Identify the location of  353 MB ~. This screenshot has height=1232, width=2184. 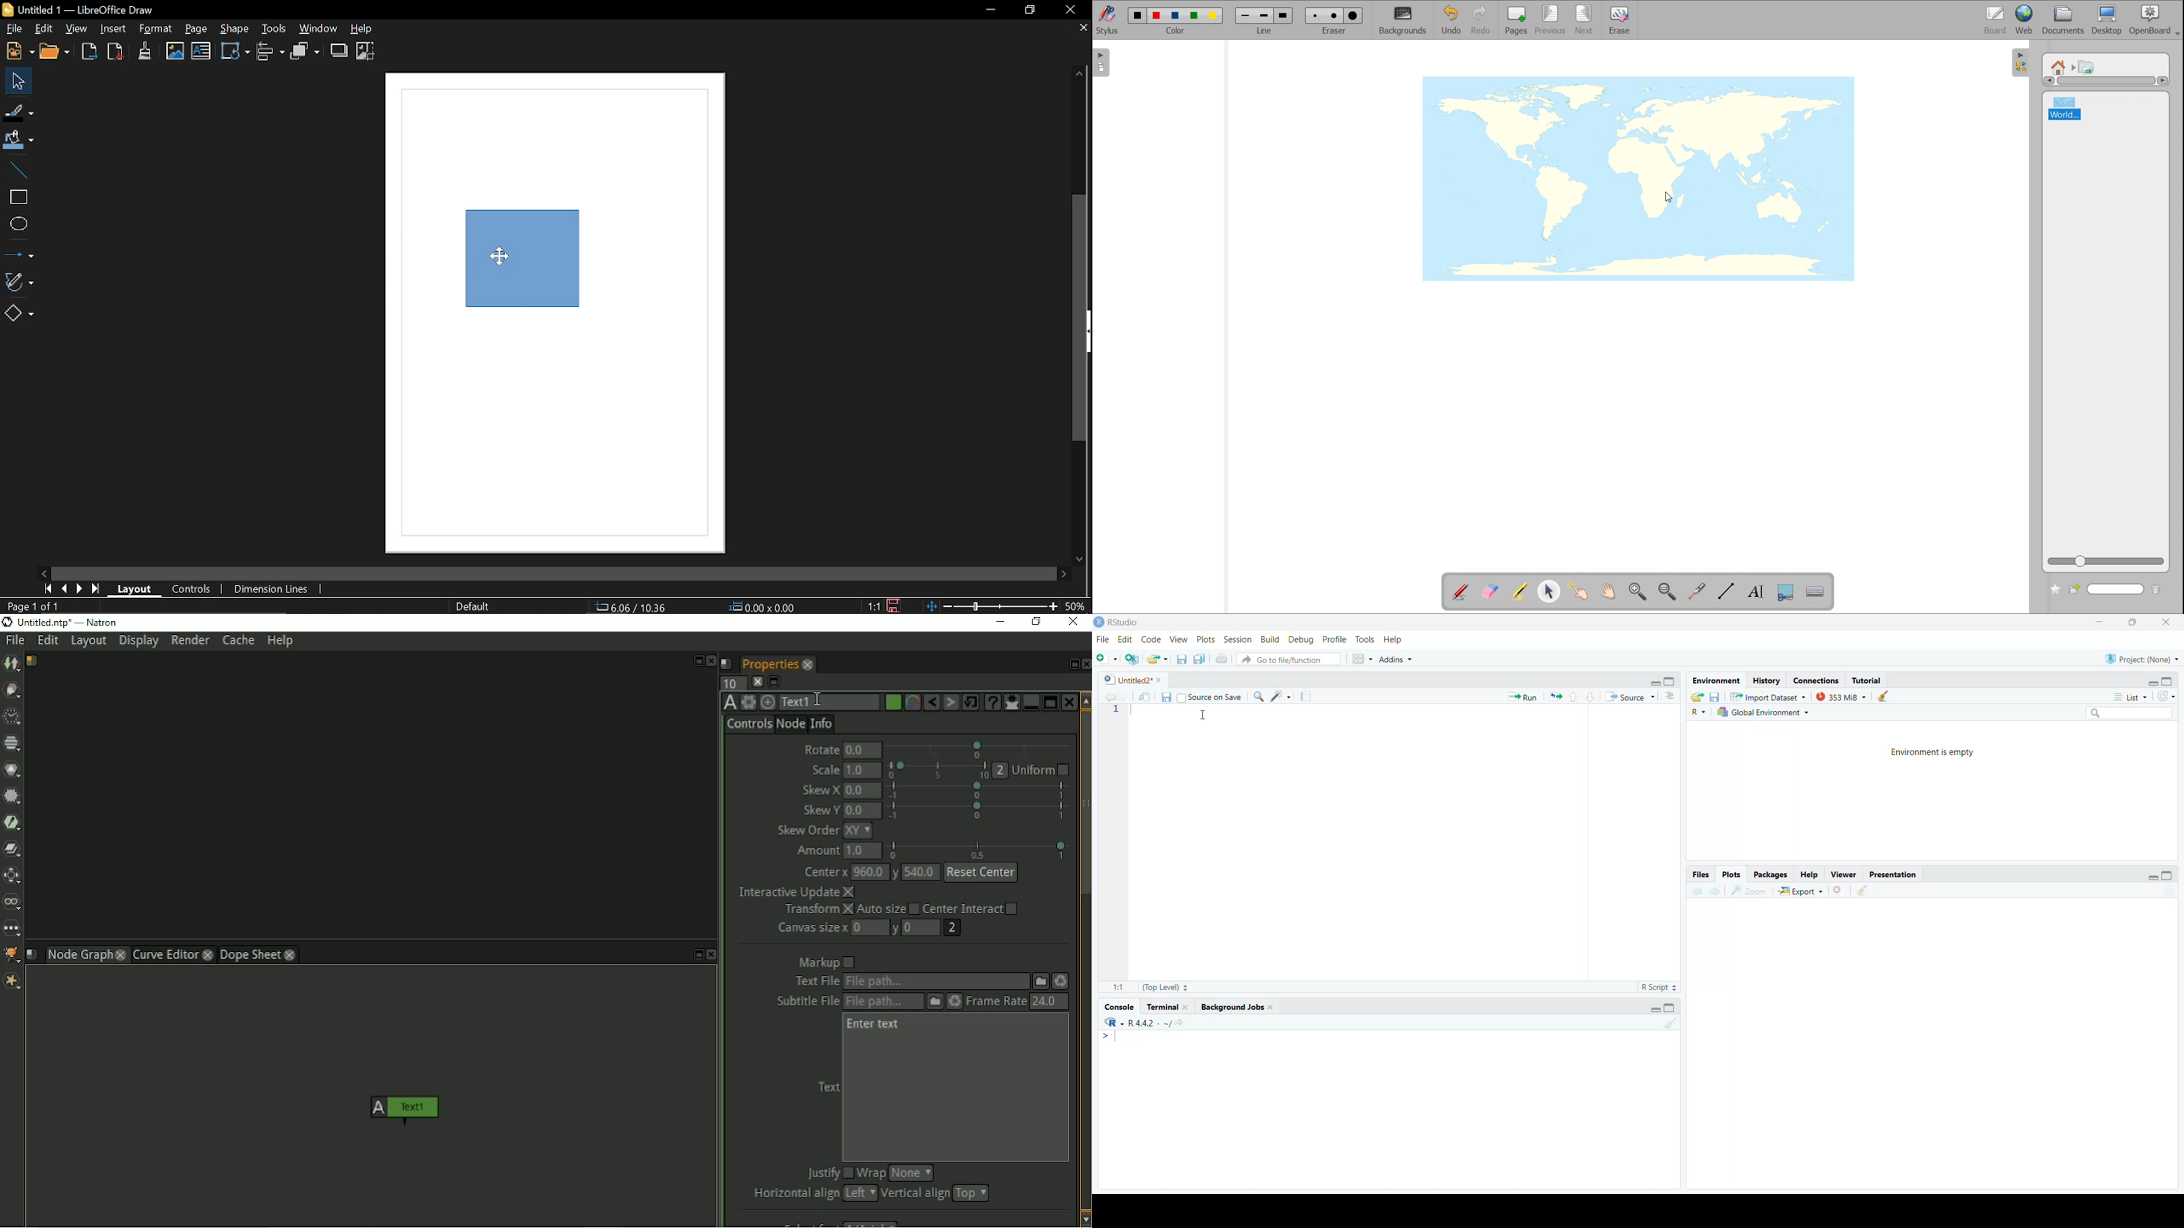
(1840, 697).